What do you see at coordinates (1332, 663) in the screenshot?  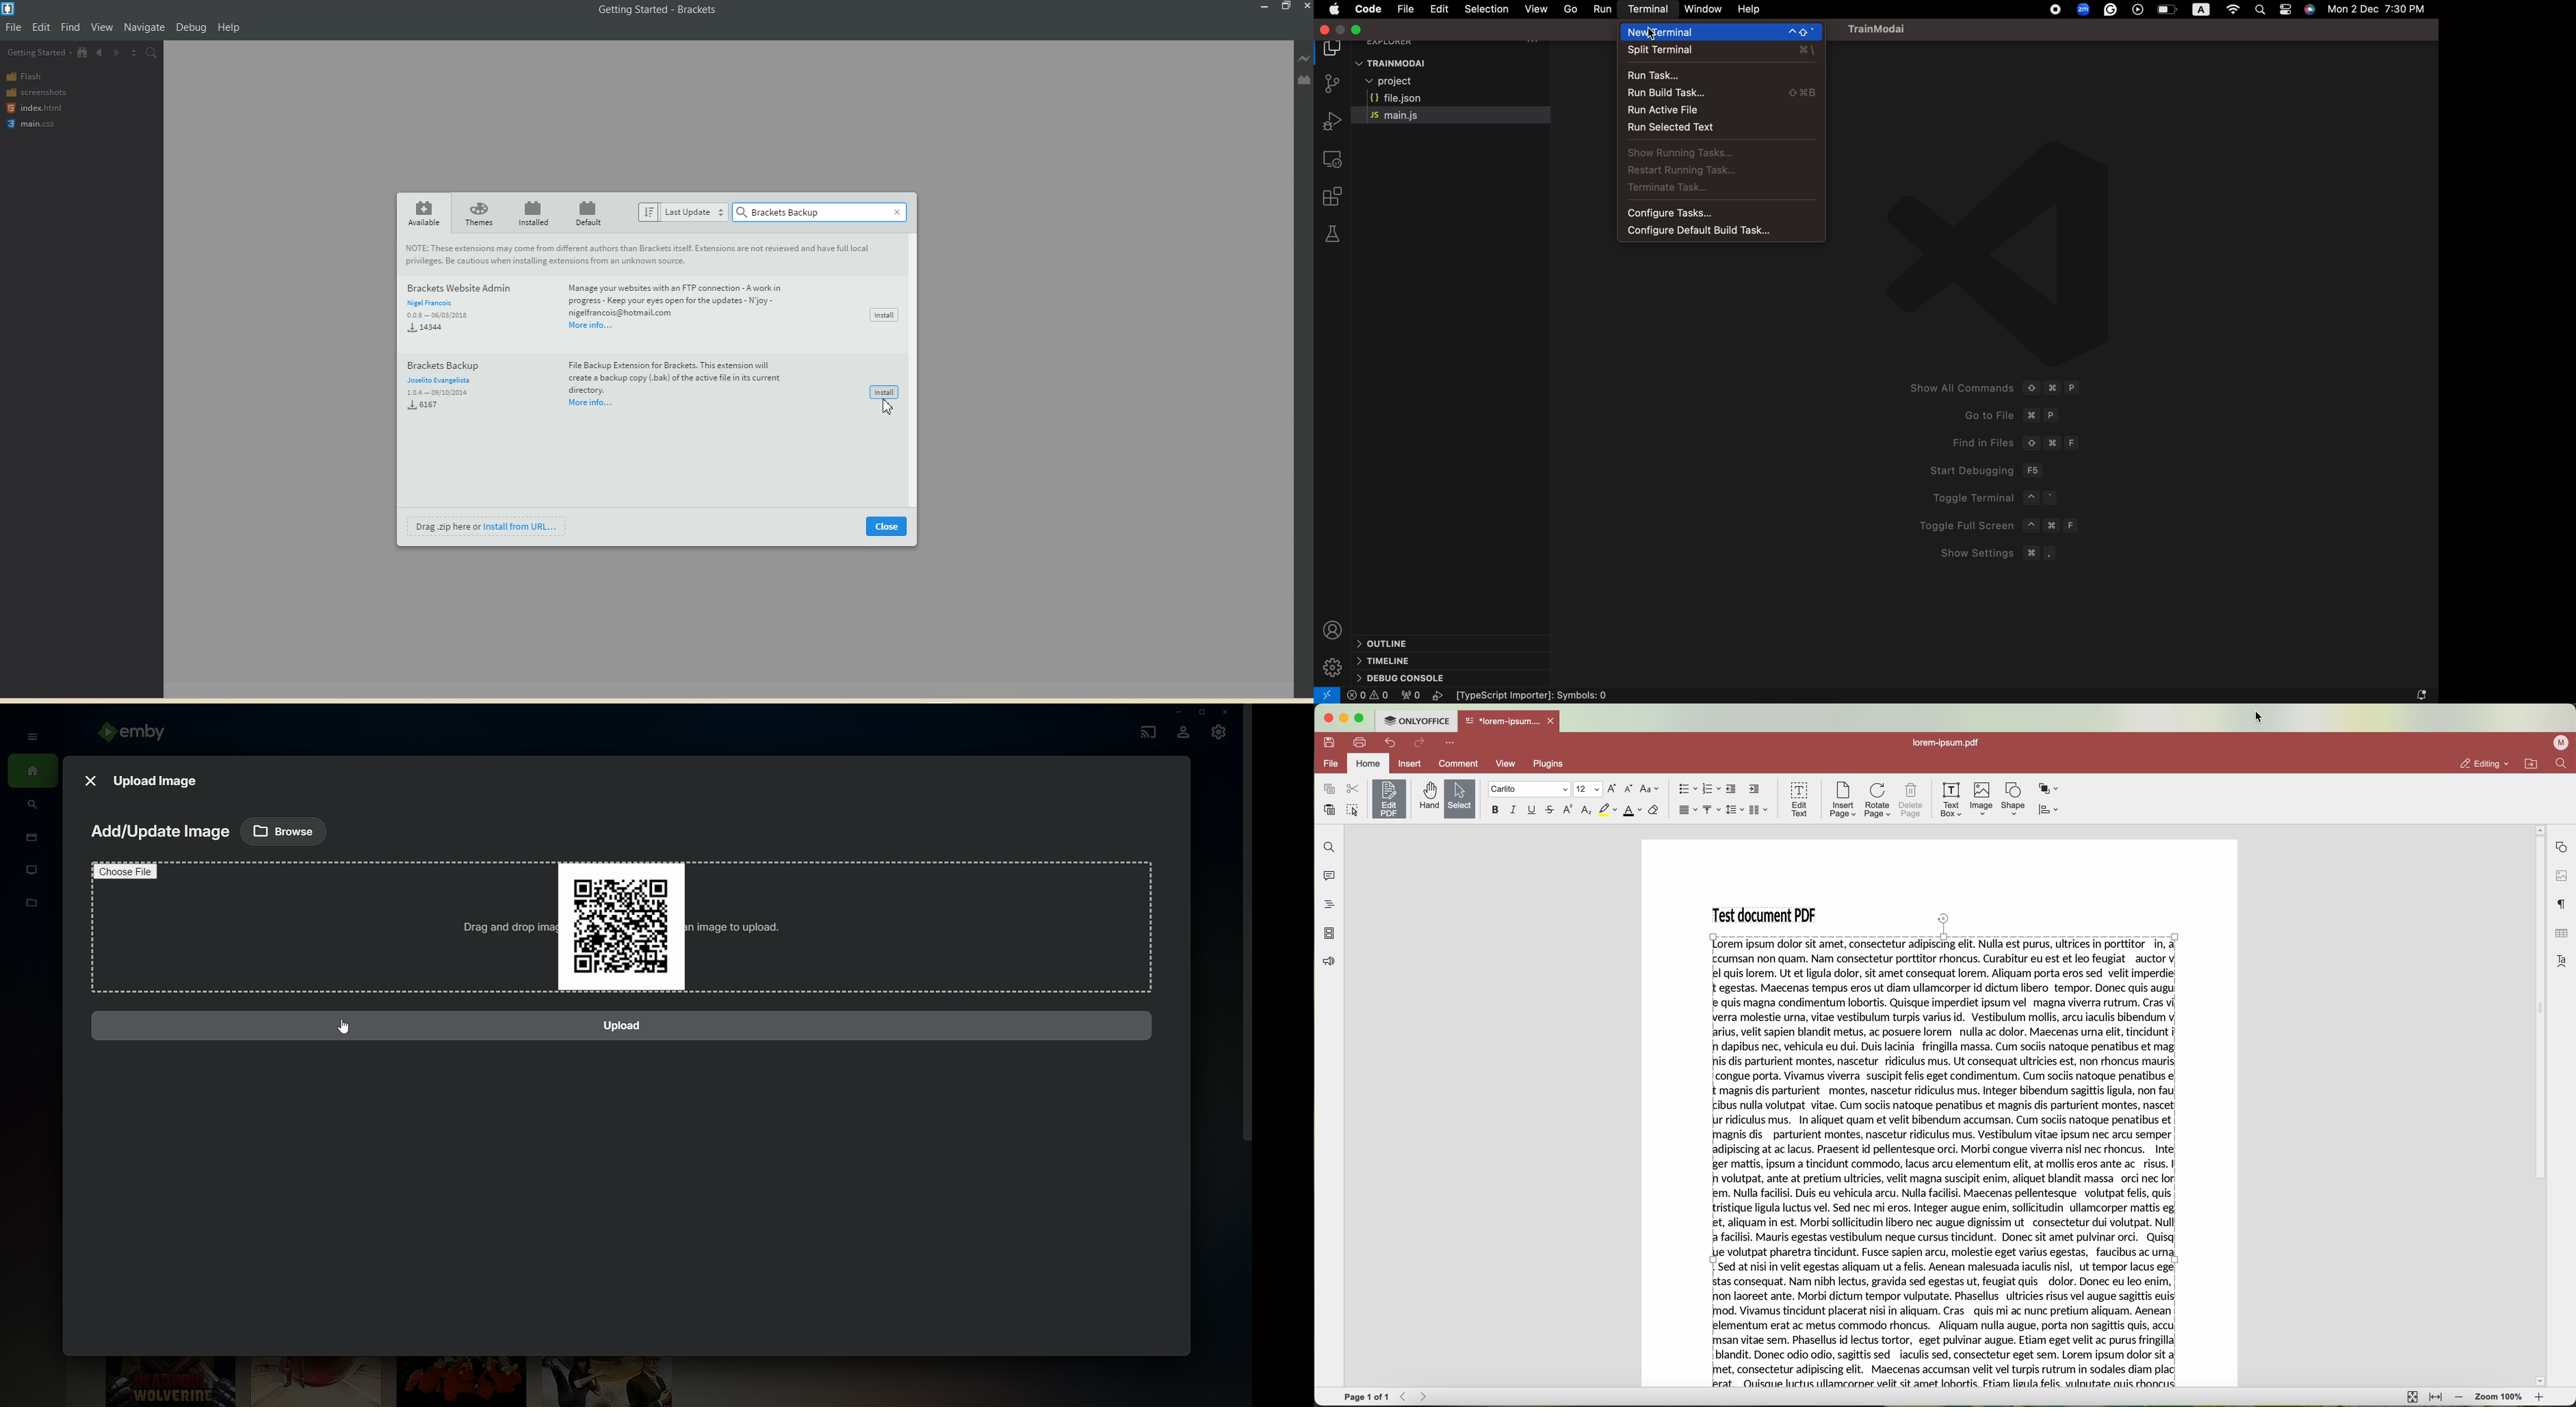 I see `setting` at bounding box center [1332, 663].